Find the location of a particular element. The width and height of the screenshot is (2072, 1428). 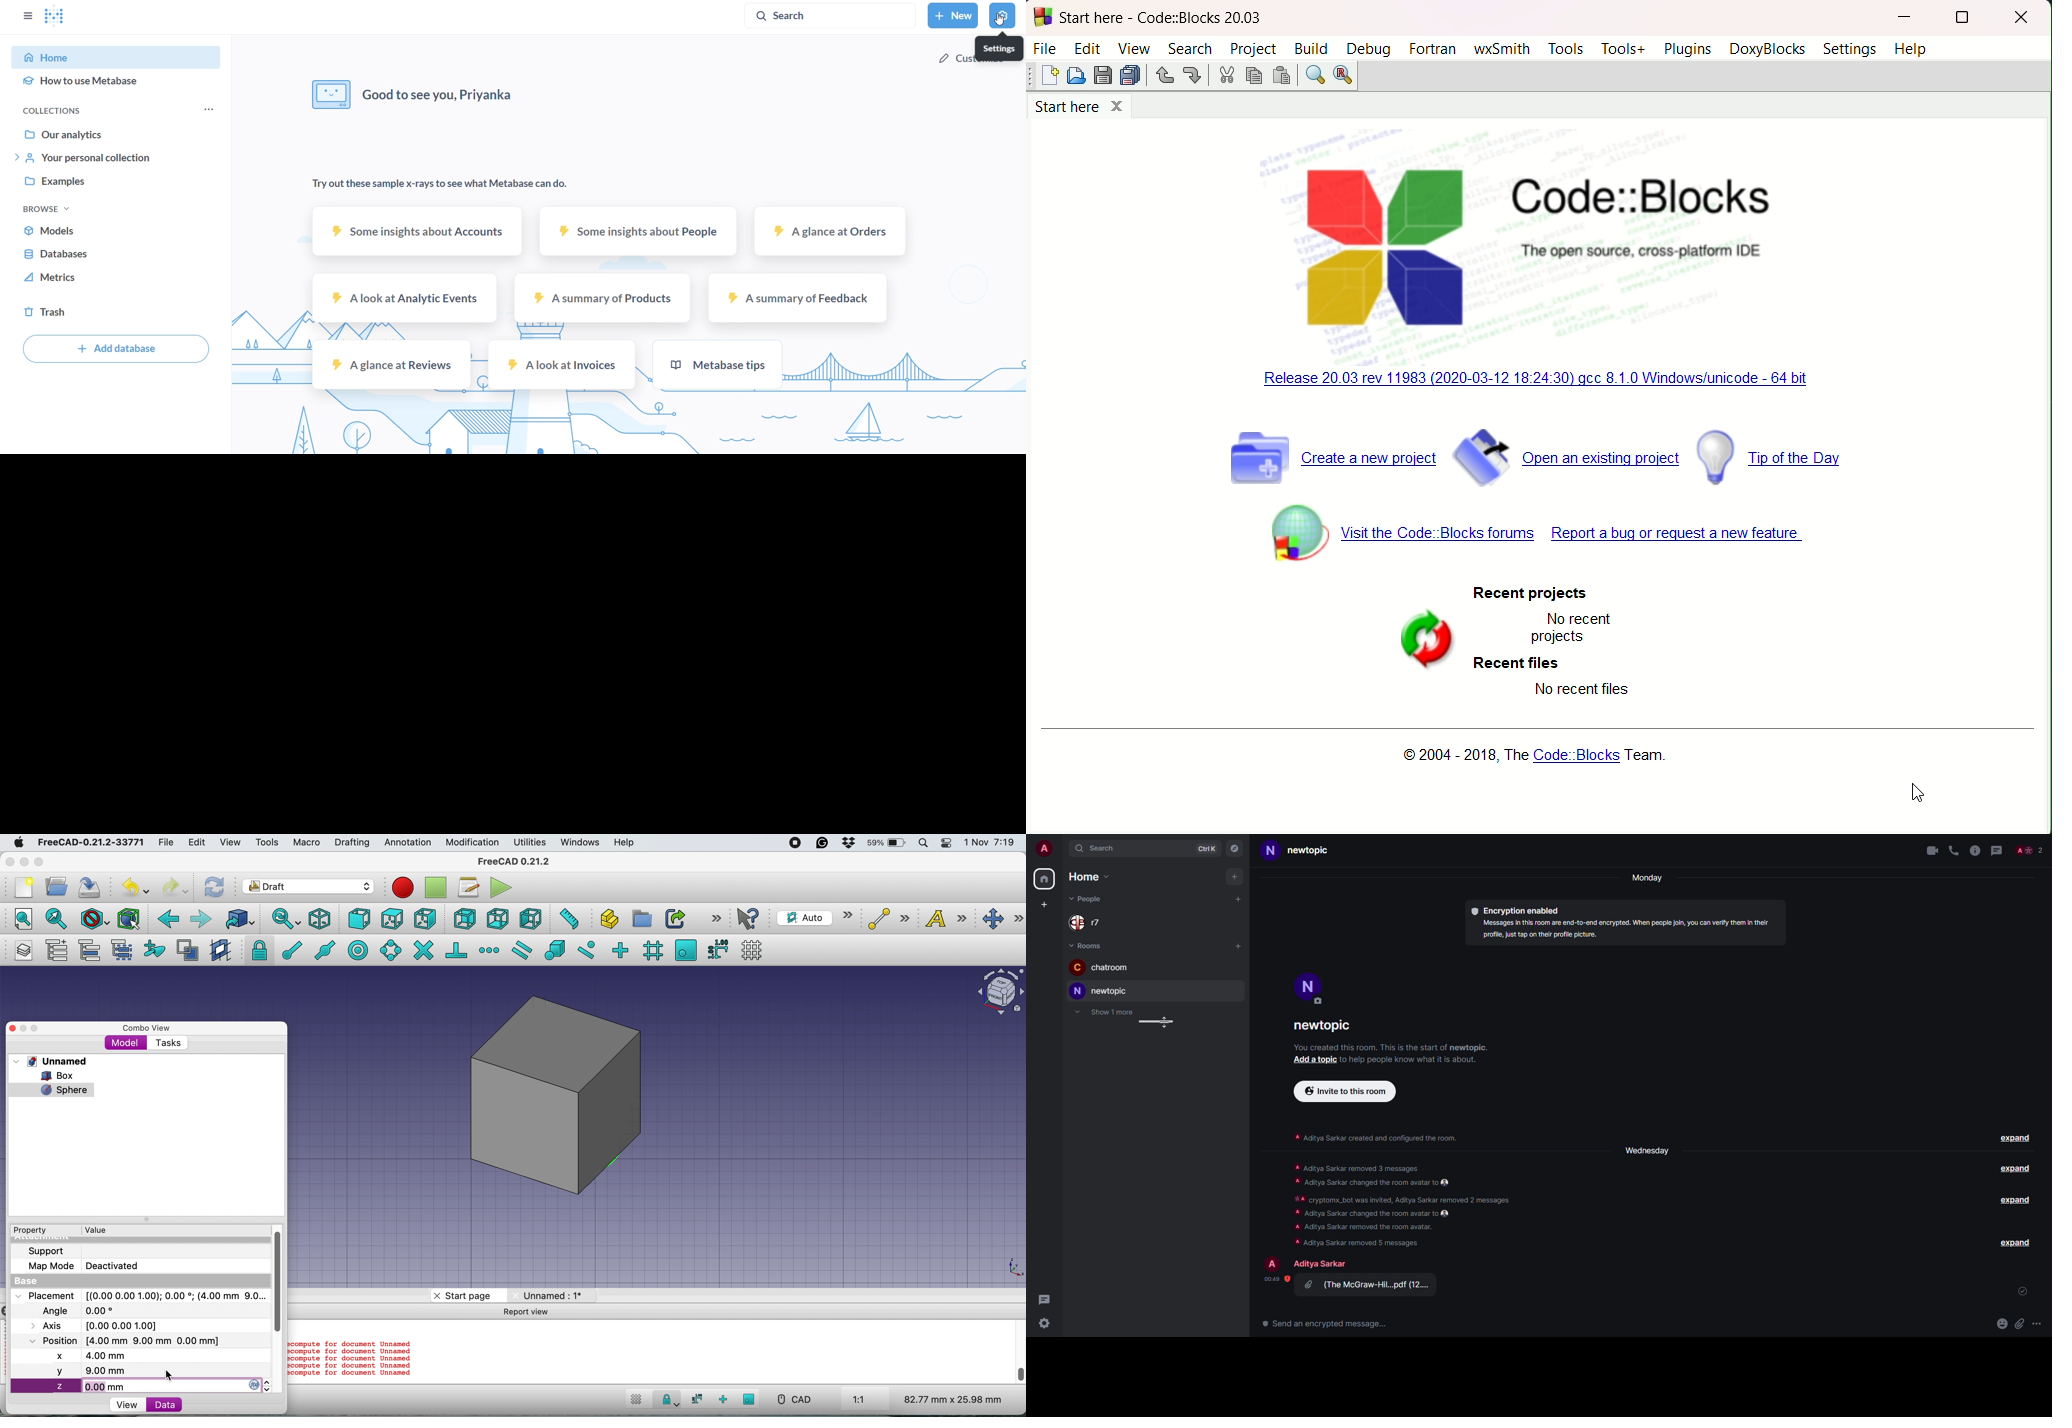

minimise is located at coordinates (23, 861).